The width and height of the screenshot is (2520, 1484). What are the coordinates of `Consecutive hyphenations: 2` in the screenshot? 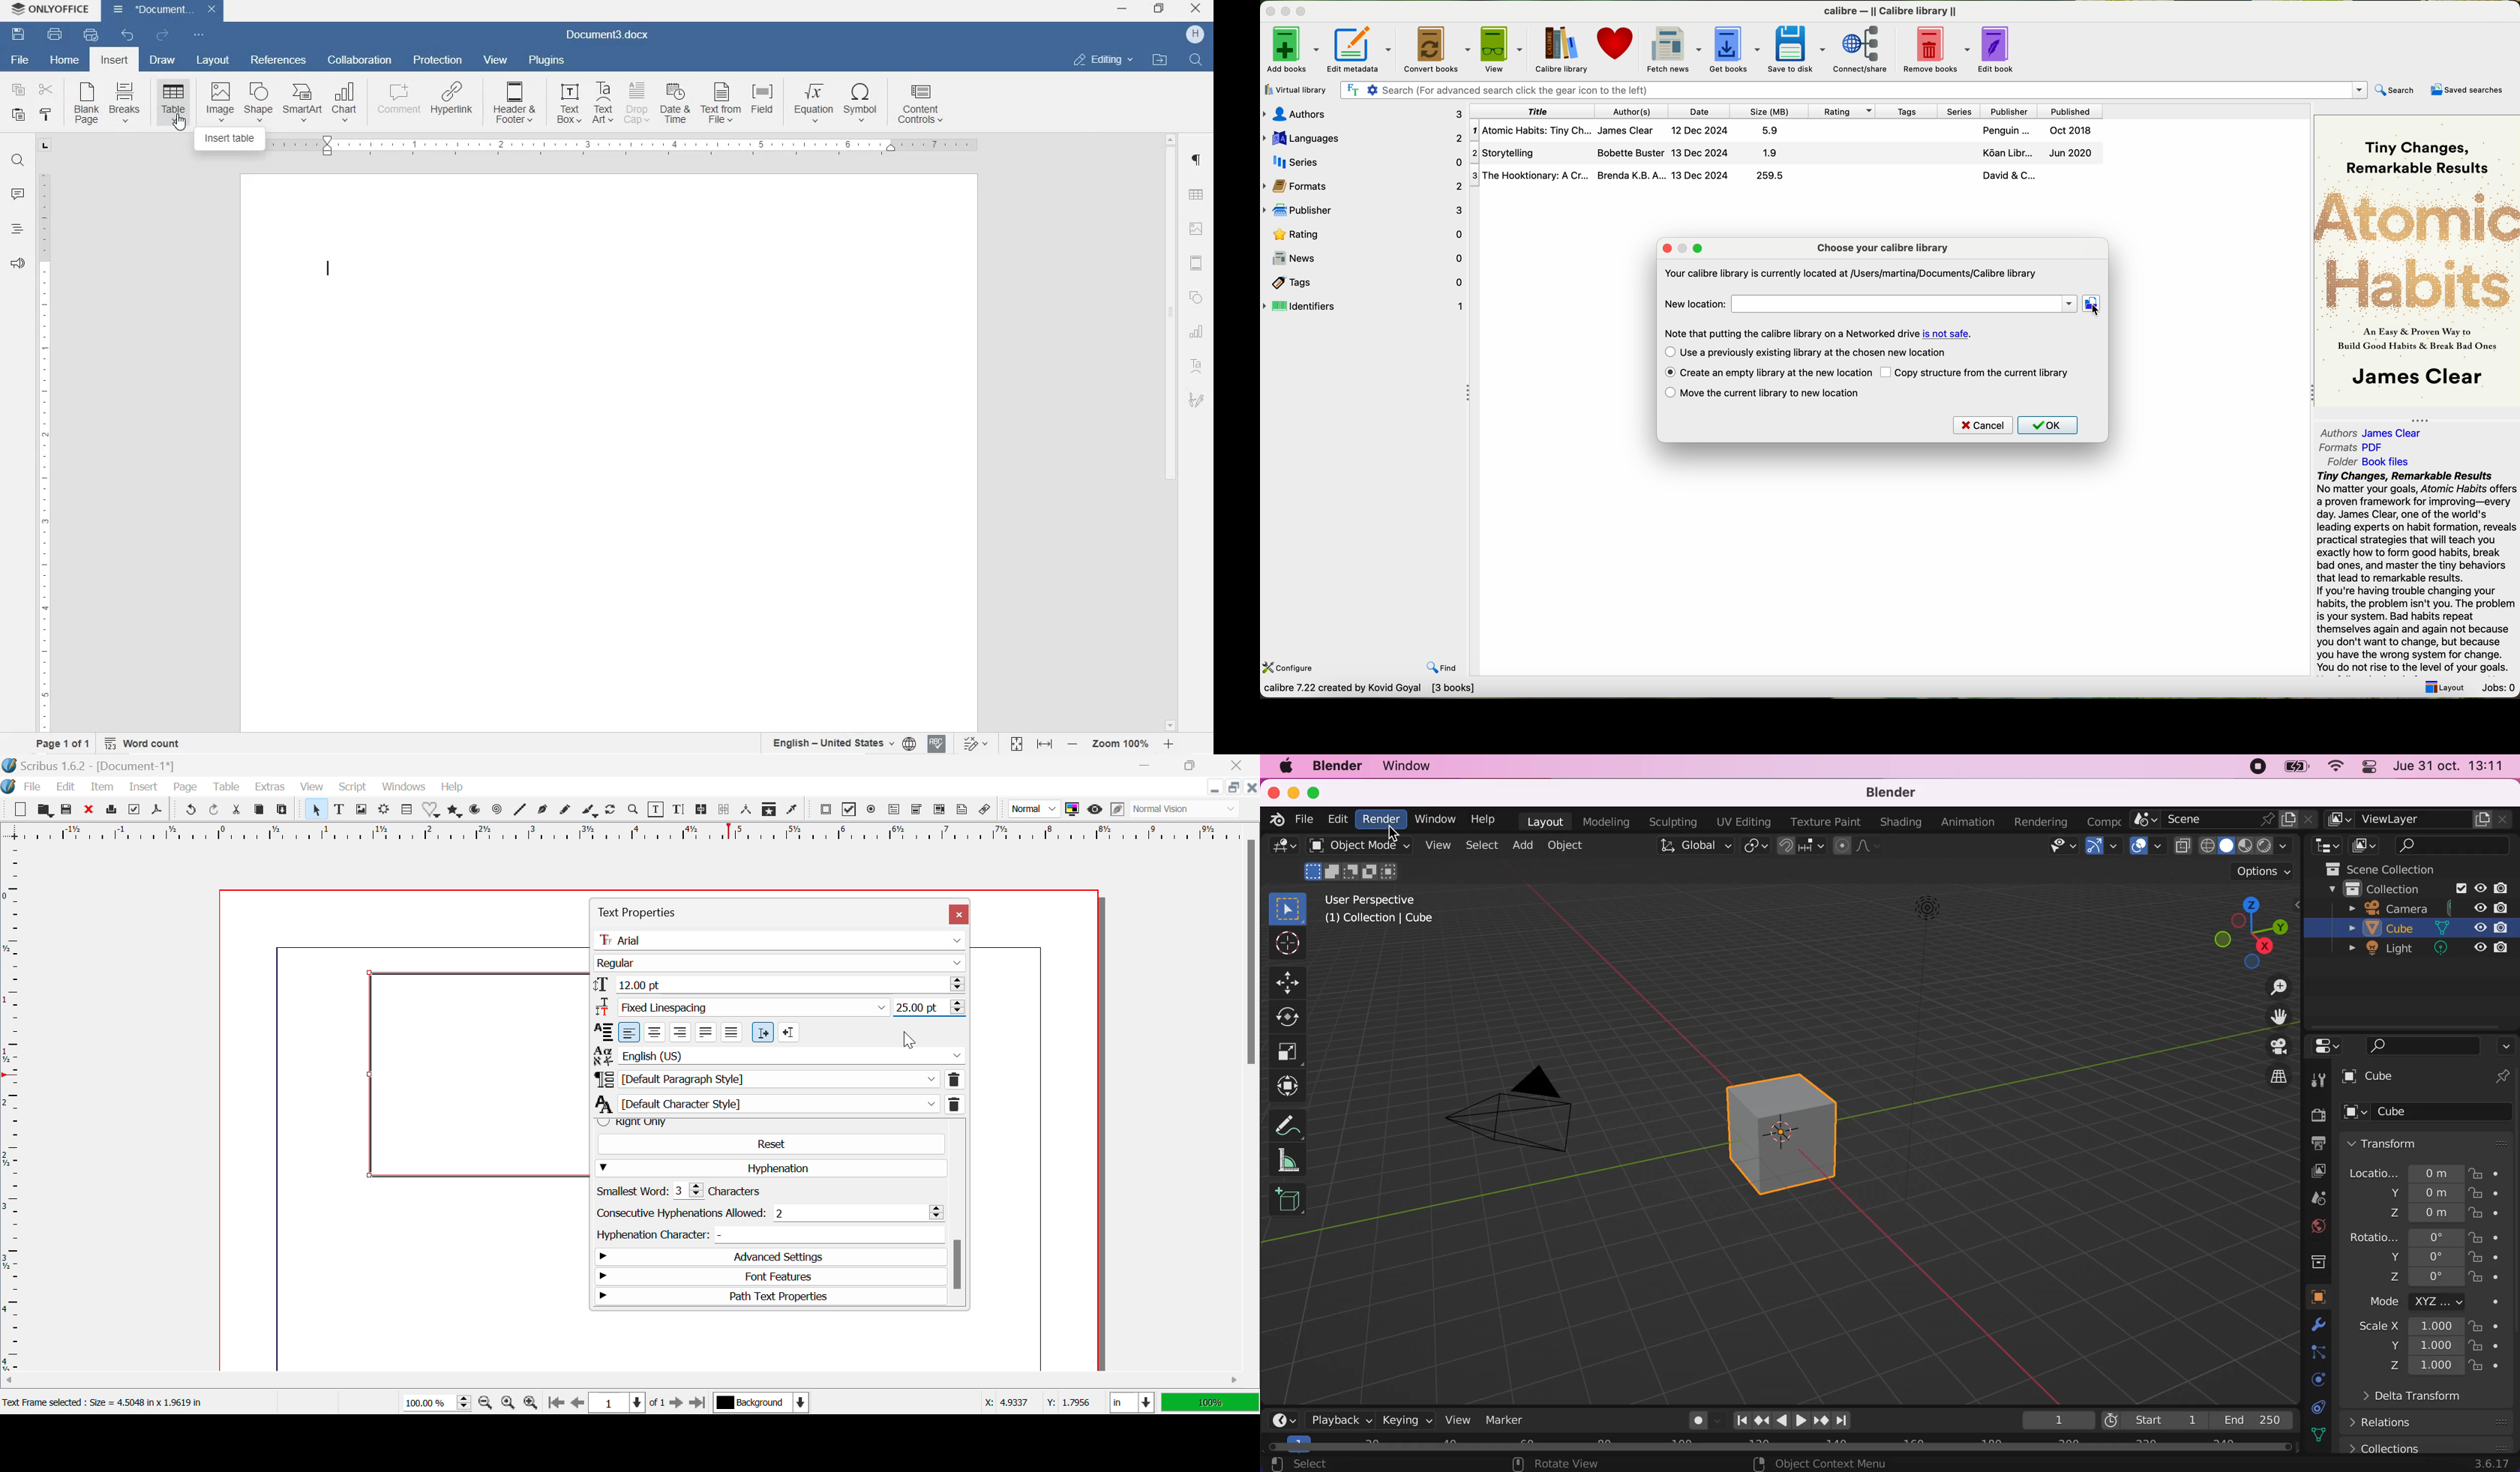 It's located at (769, 1213).